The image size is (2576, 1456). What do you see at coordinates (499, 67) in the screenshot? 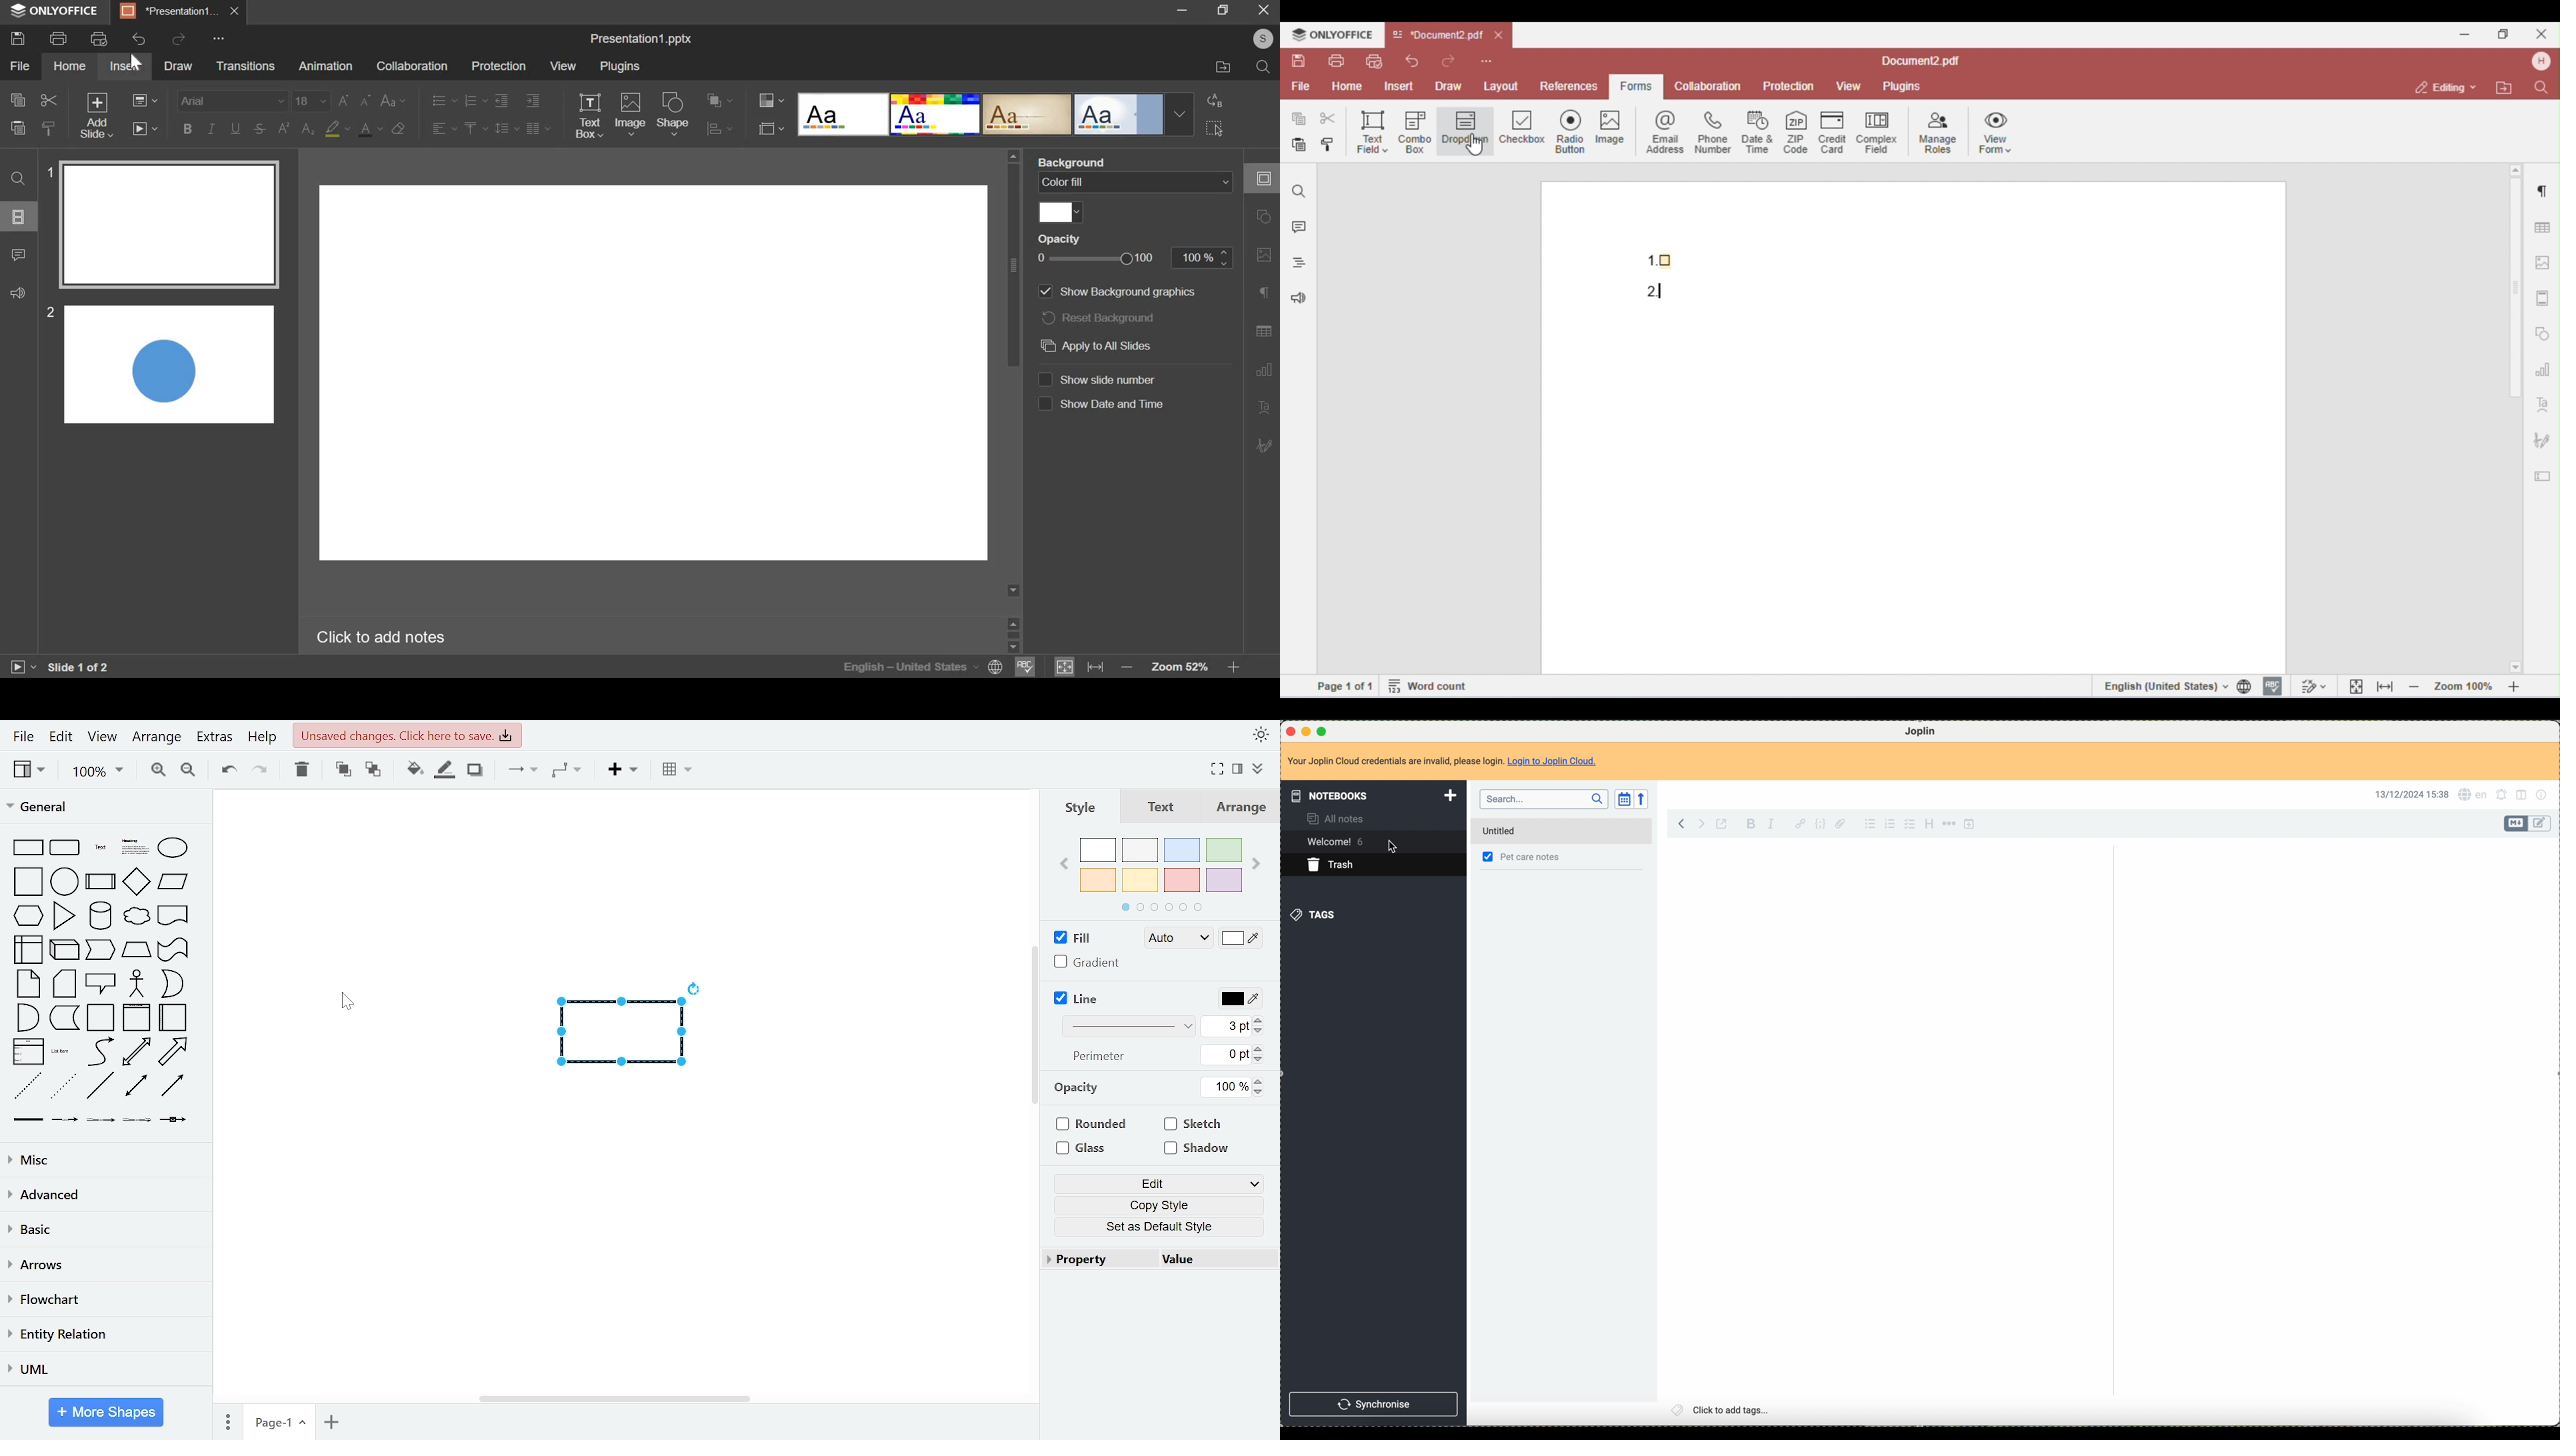
I see `protection` at bounding box center [499, 67].